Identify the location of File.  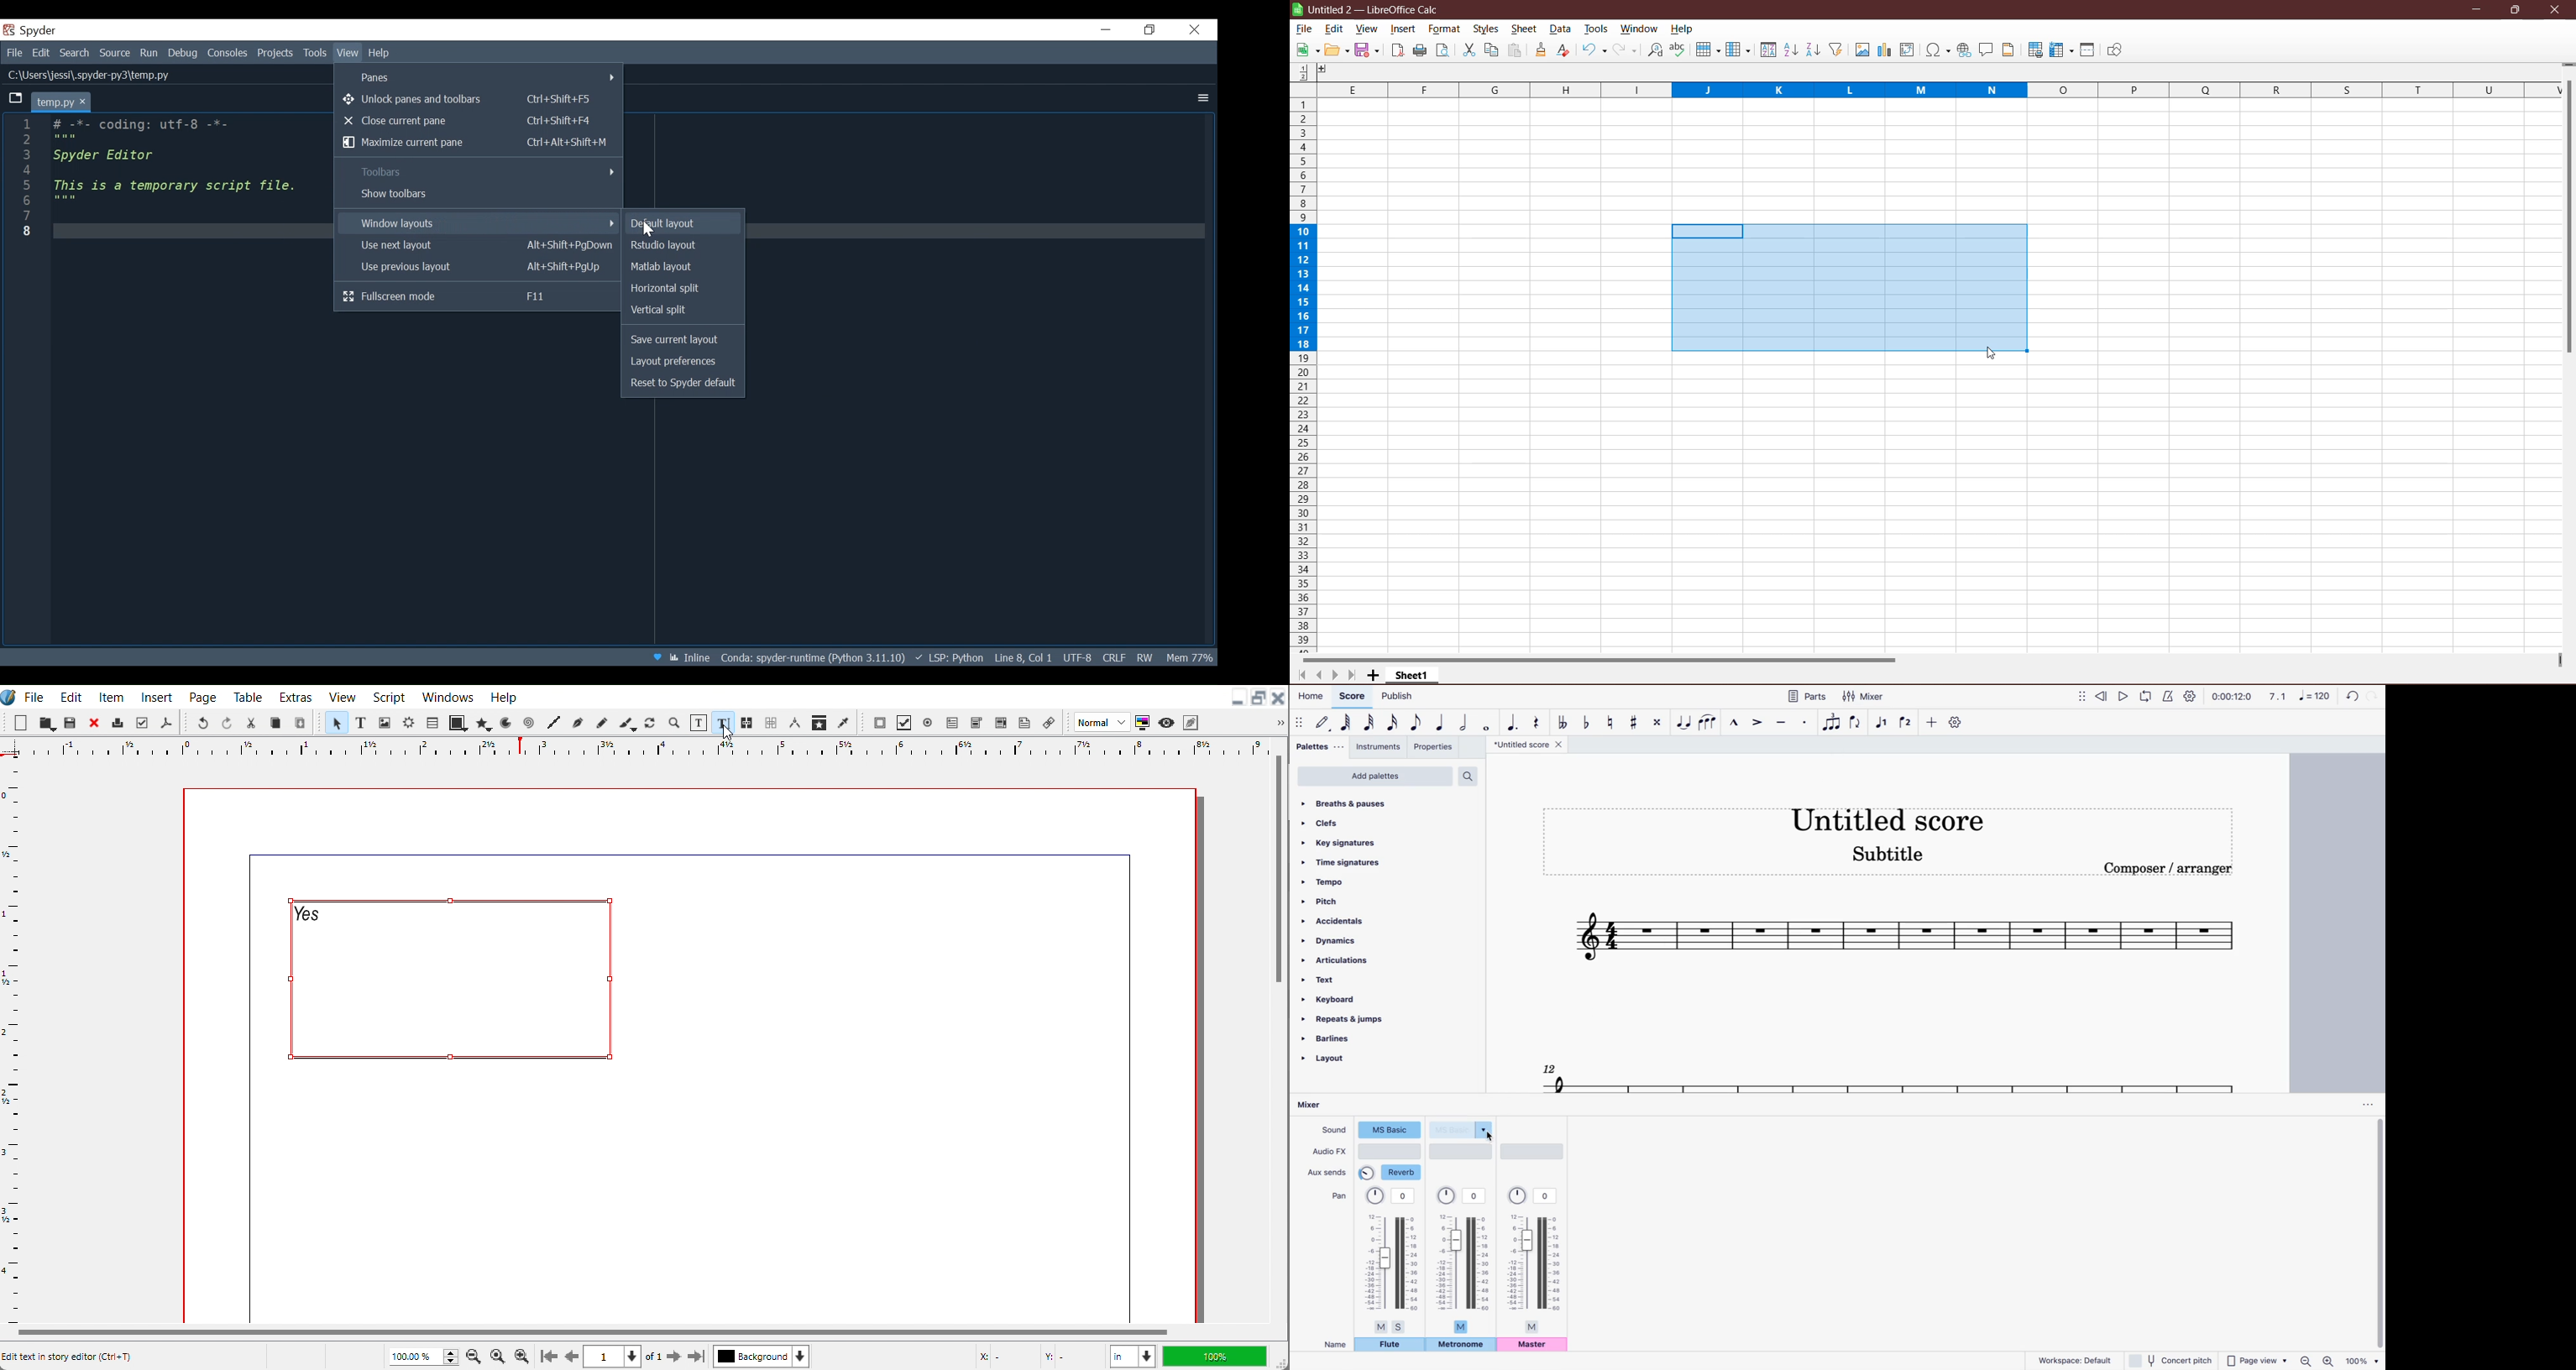
(1304, 29).